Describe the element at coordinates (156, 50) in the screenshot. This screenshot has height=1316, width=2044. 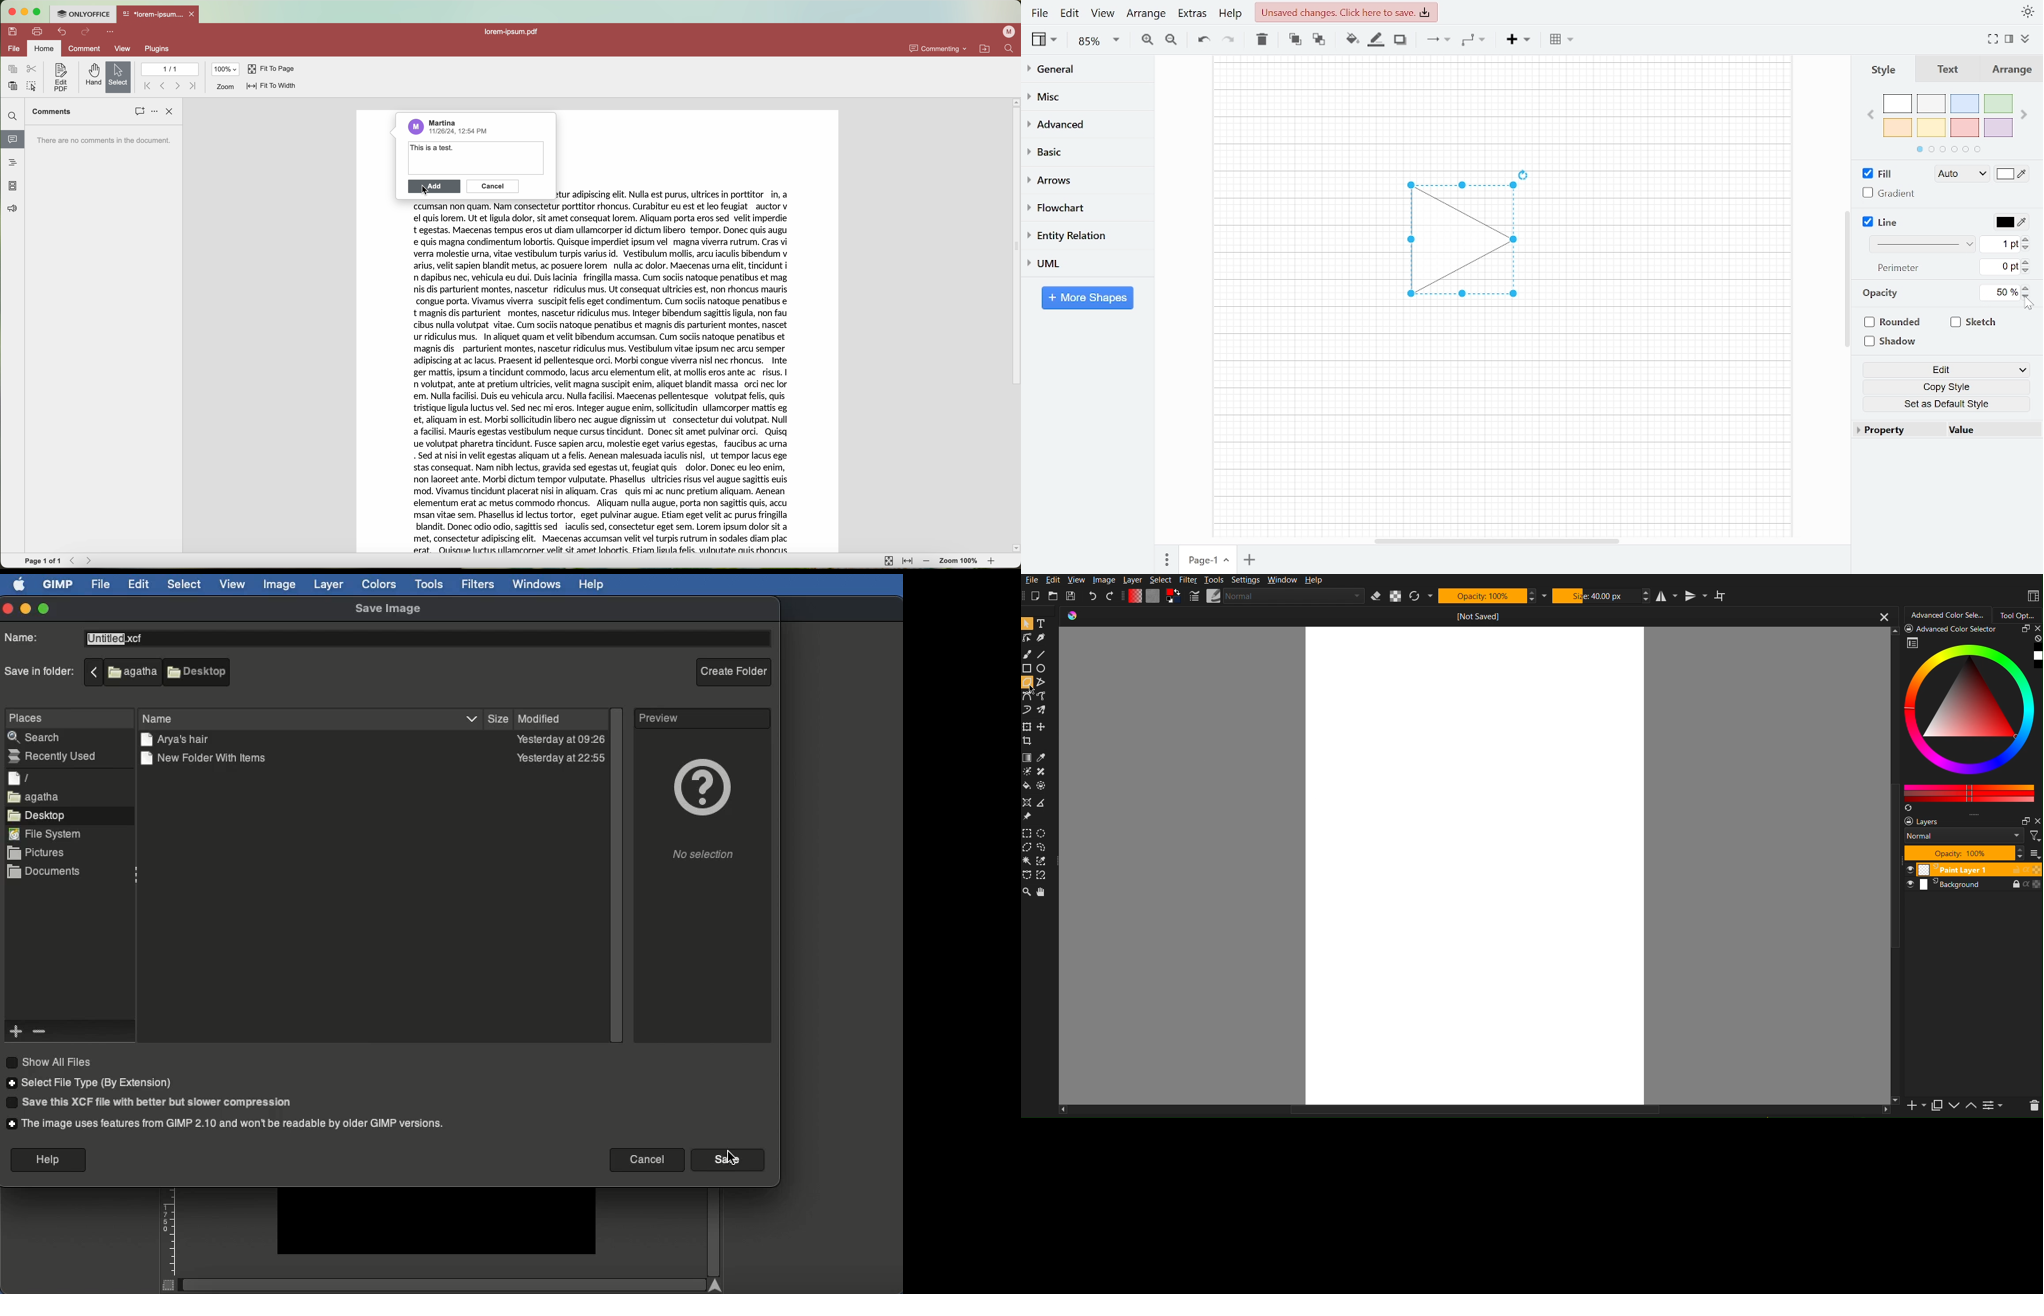
I see `plugins` at that location.